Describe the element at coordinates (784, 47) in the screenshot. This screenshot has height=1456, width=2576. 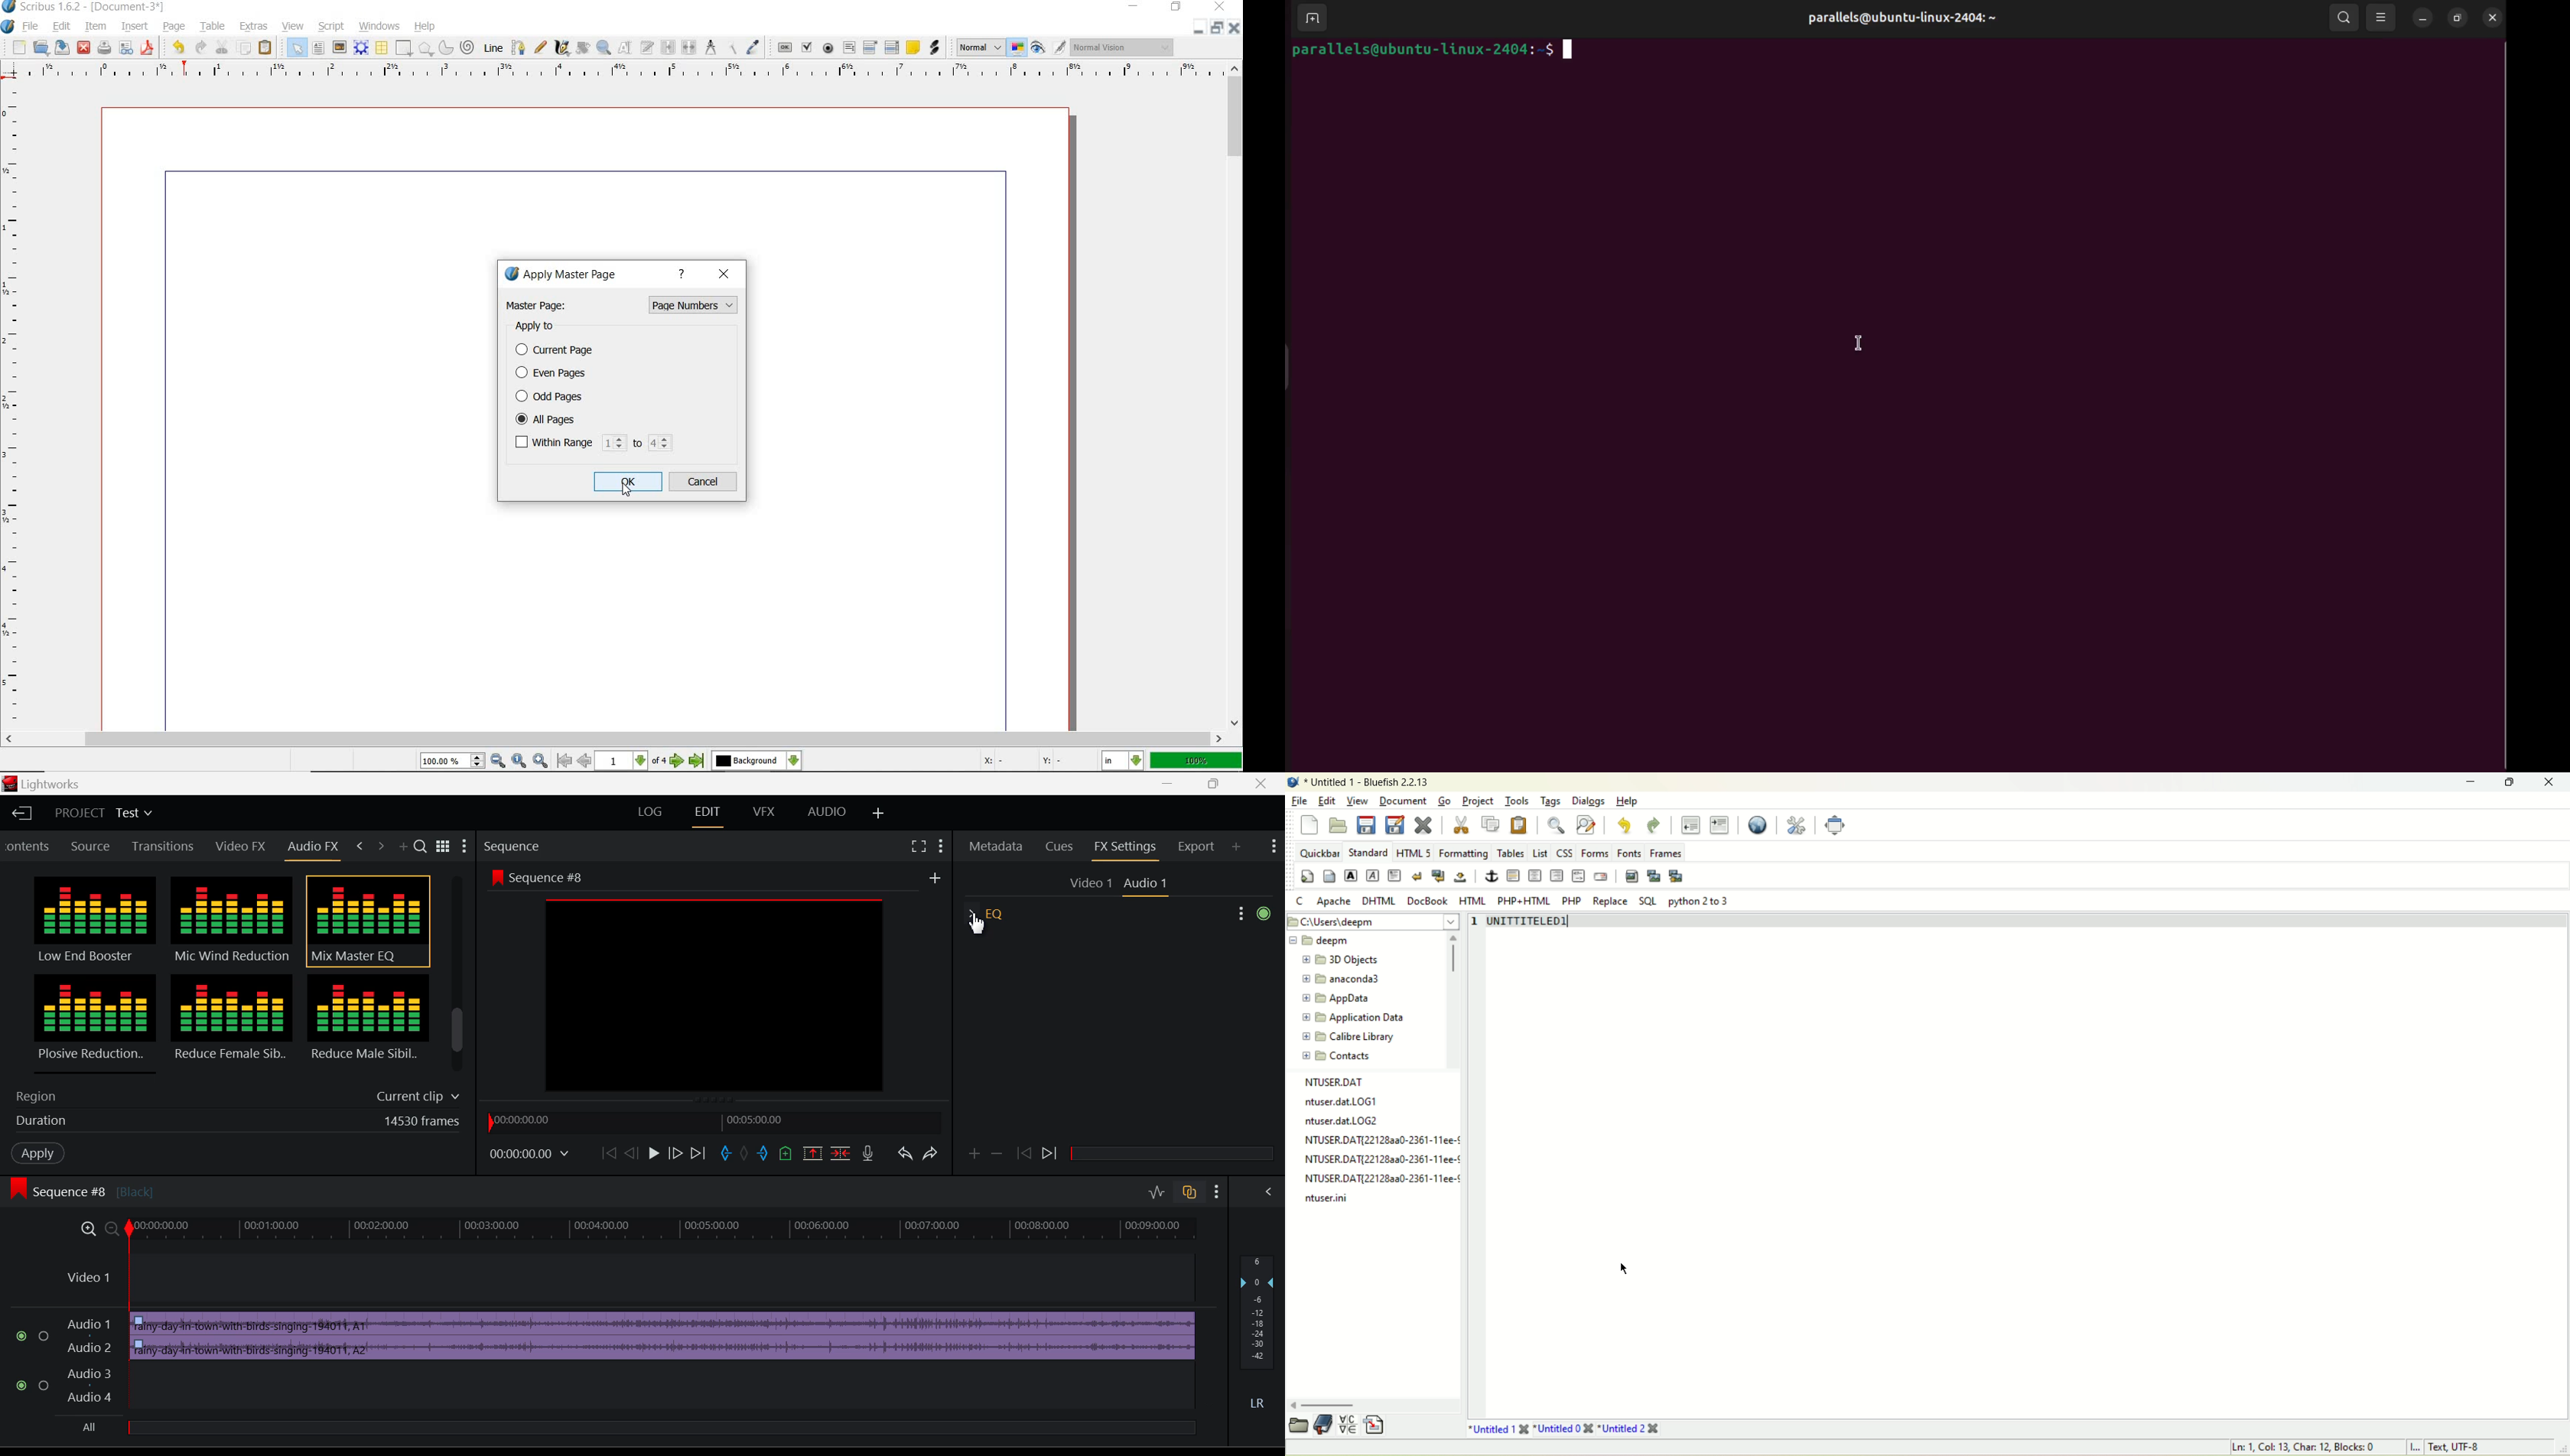
I see `pdf push button` at that location.